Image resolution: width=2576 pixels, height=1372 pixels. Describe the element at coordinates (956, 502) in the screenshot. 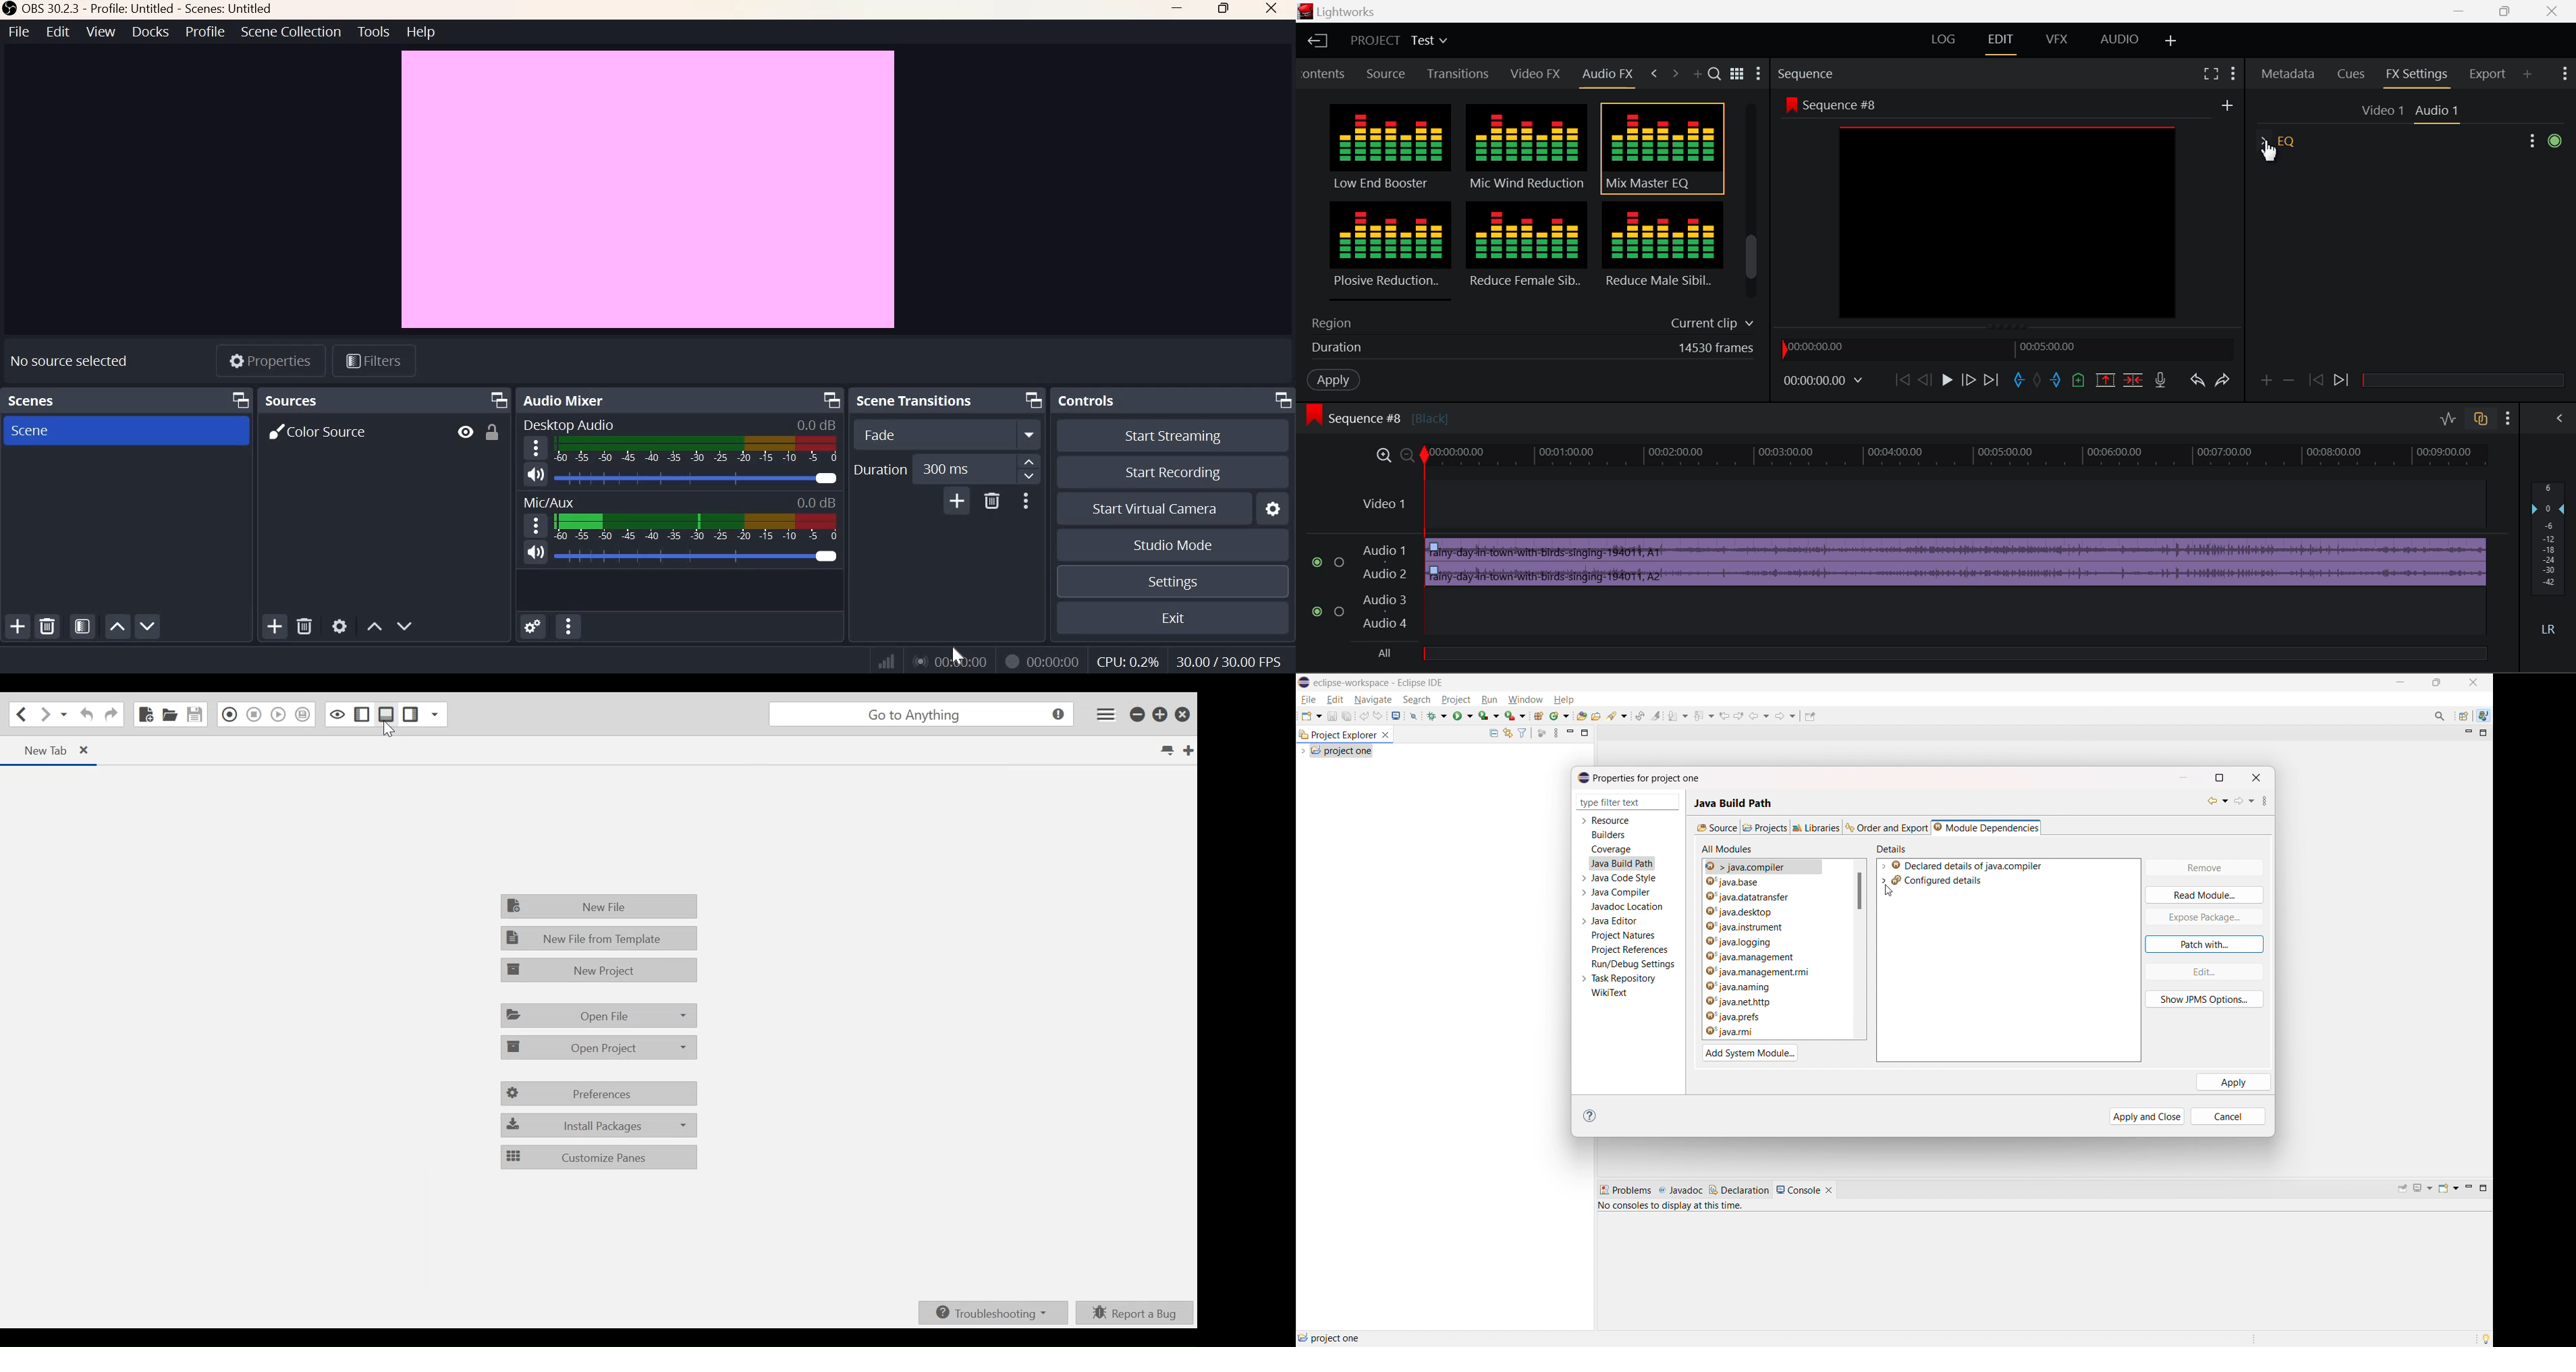

I see `Add Transition` at that location.